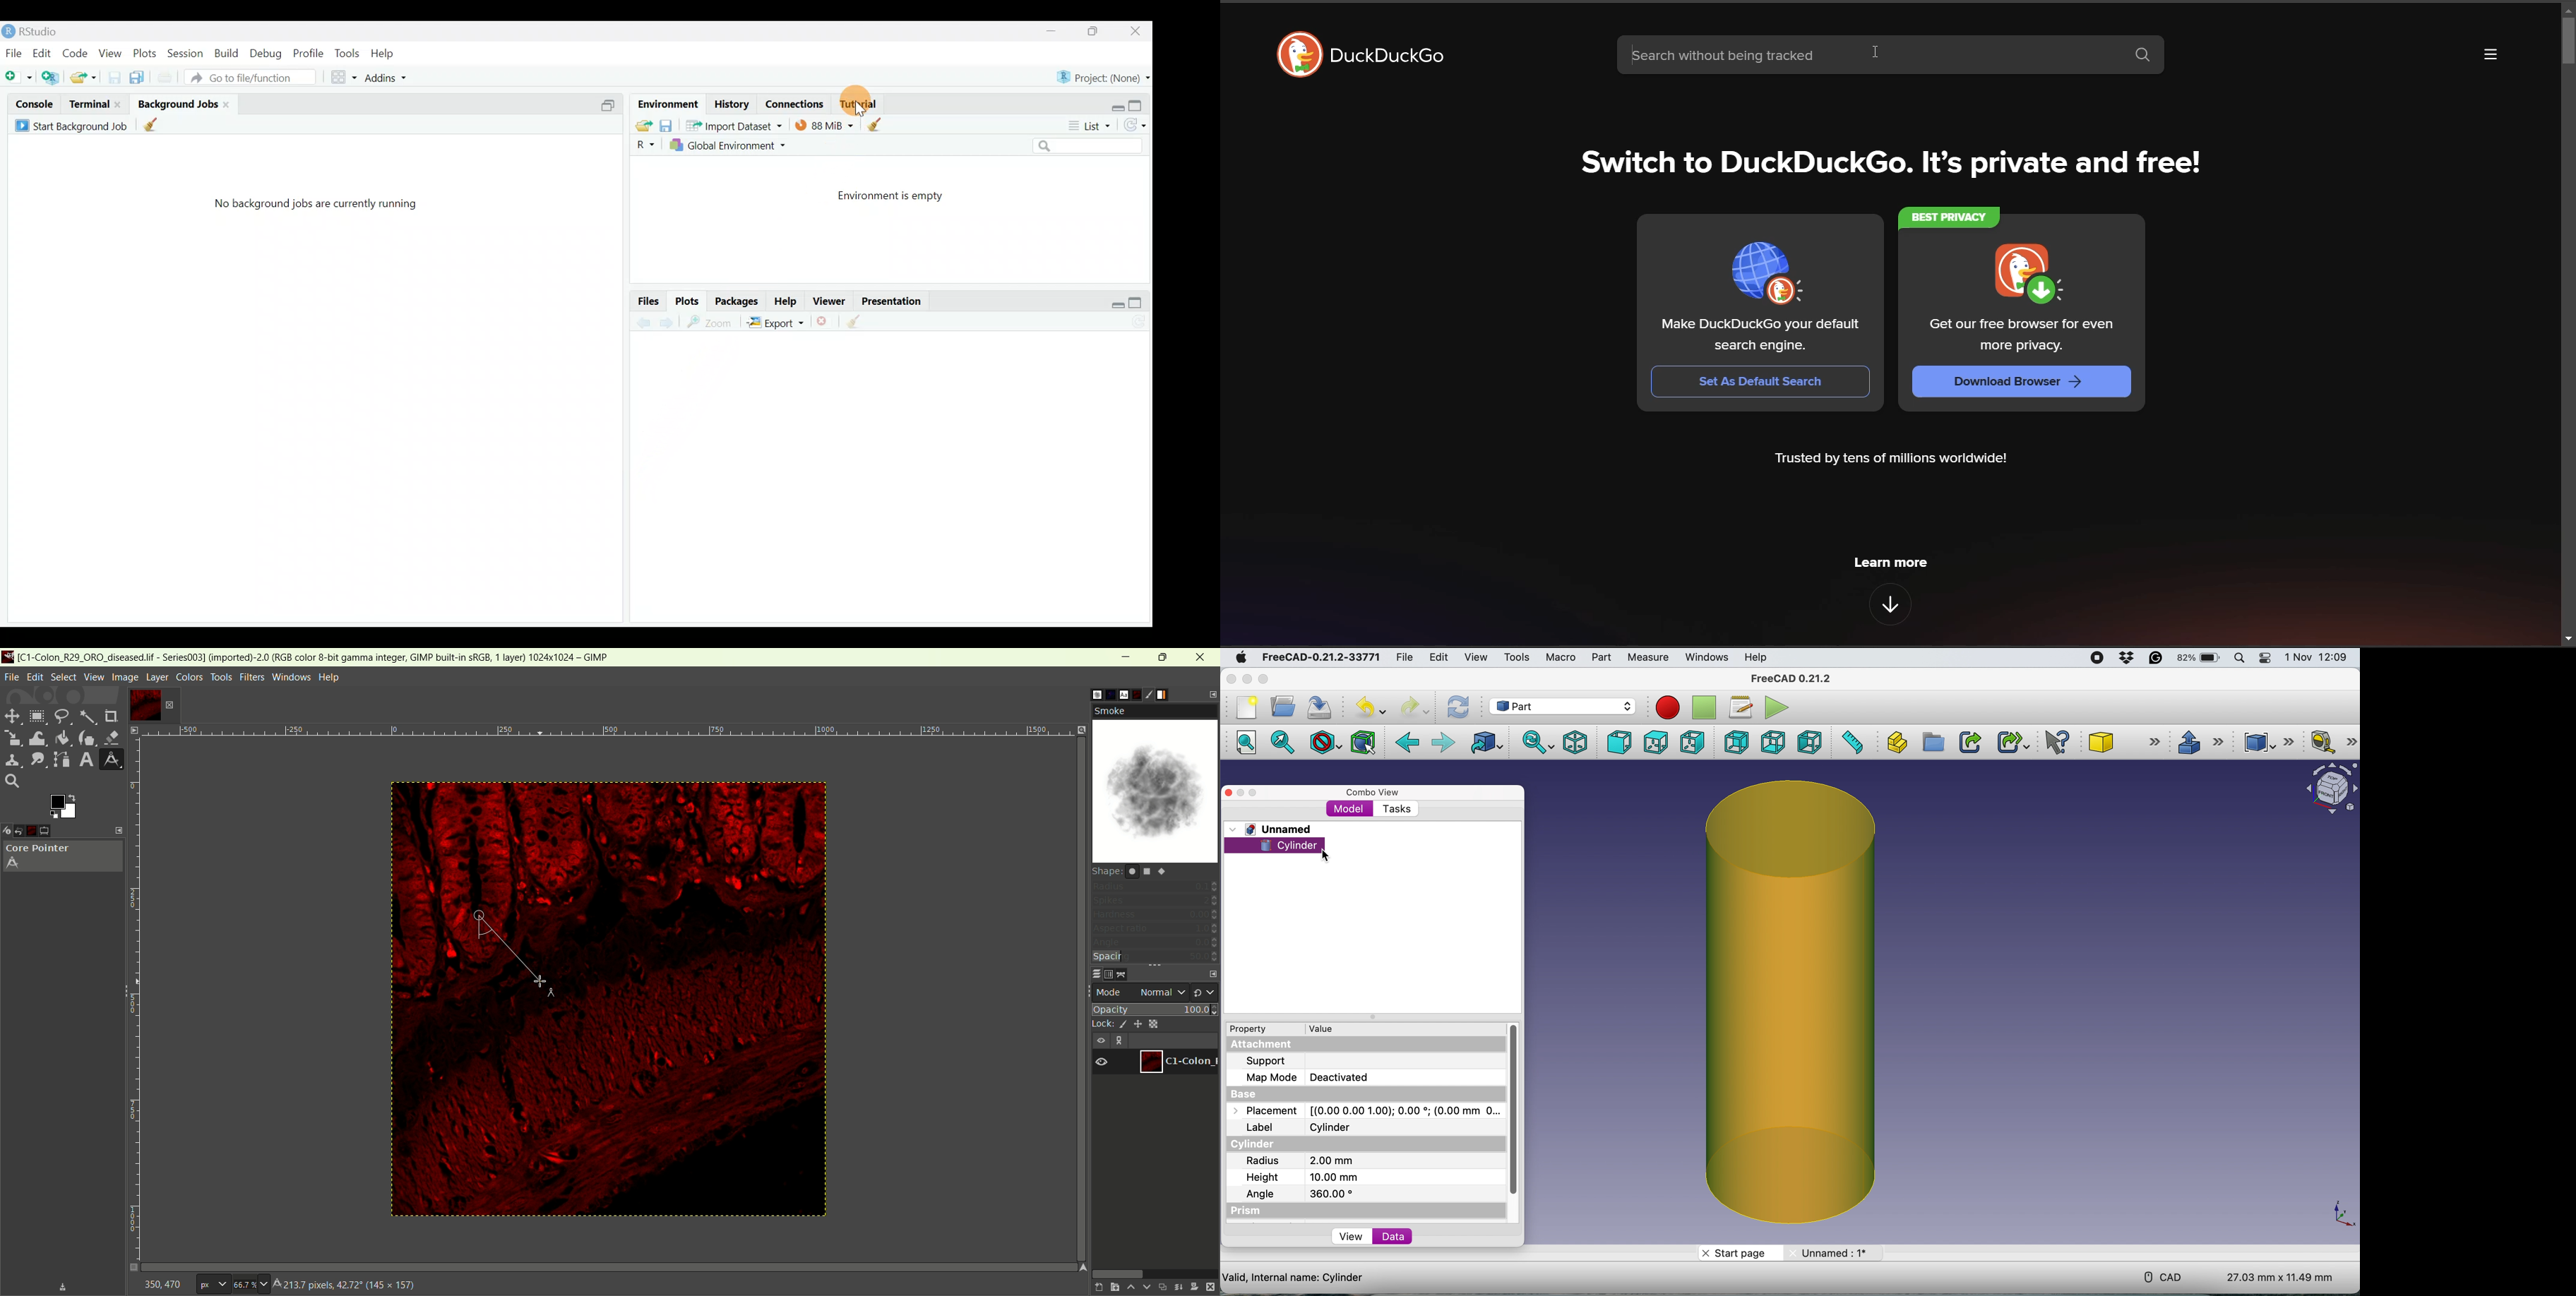  I want to click on , so click(1251, 722).